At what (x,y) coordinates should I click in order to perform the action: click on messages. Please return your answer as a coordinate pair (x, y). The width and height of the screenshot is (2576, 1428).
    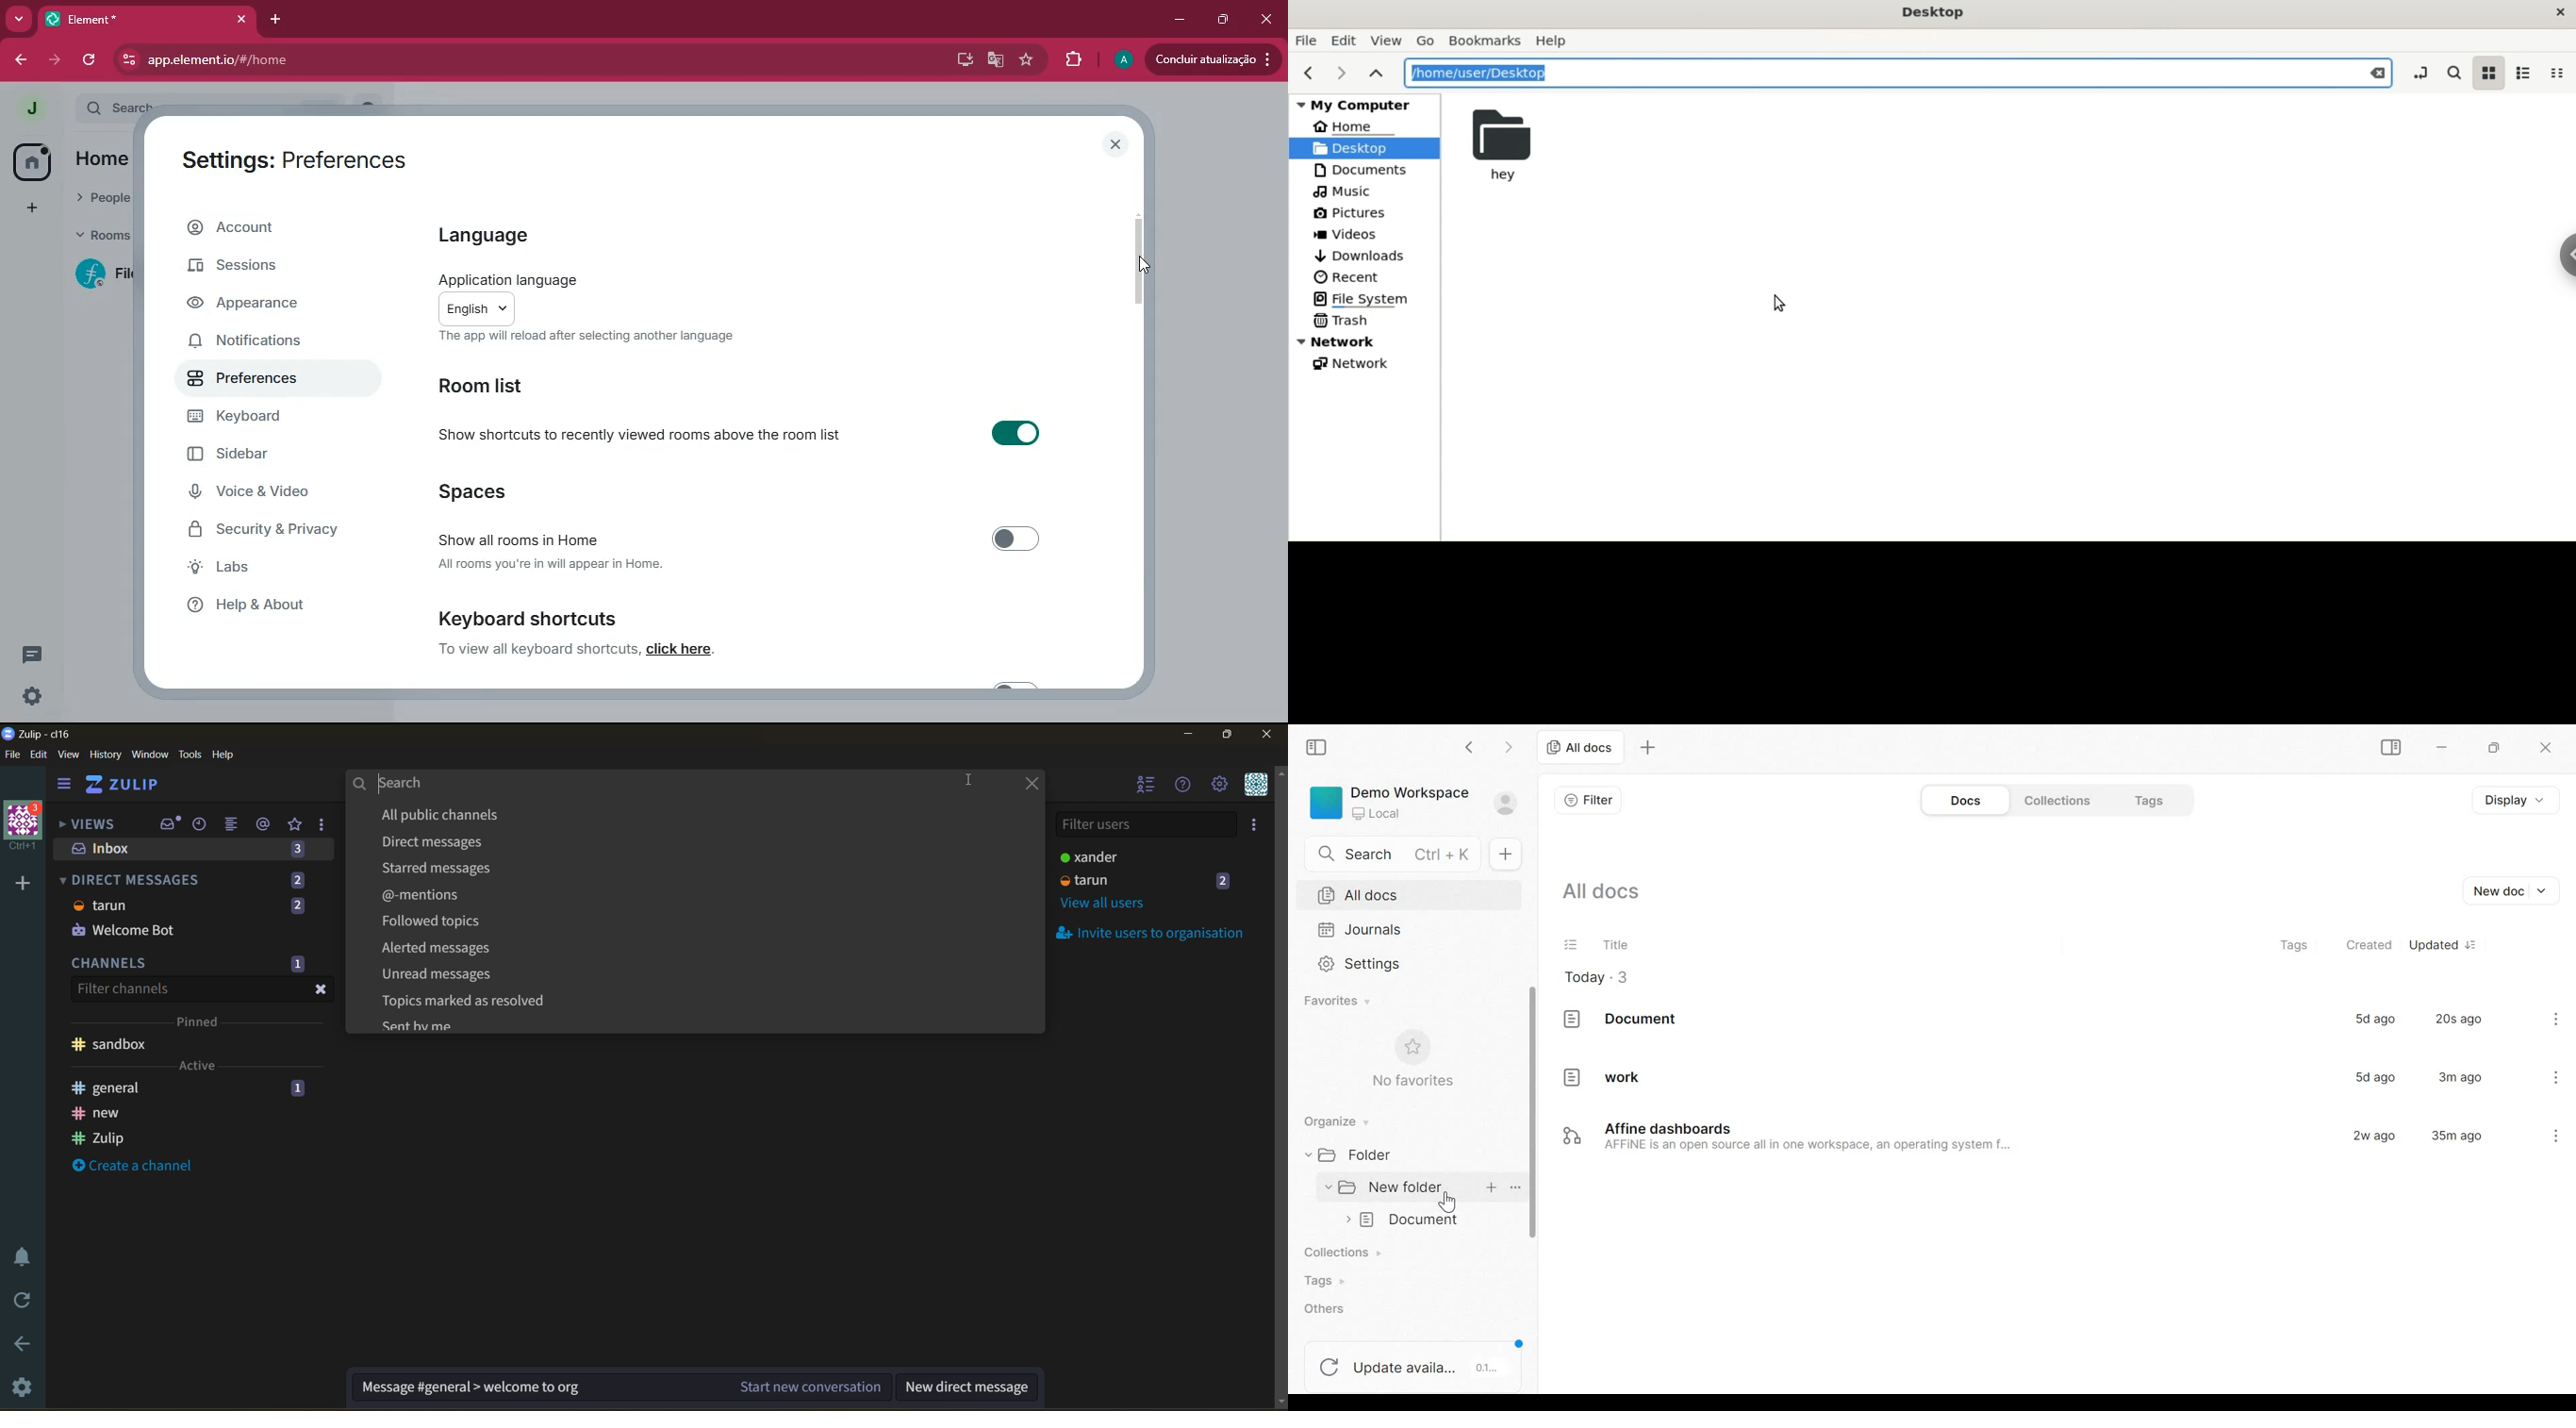
    Looking at the image, I should click on (36, 655).